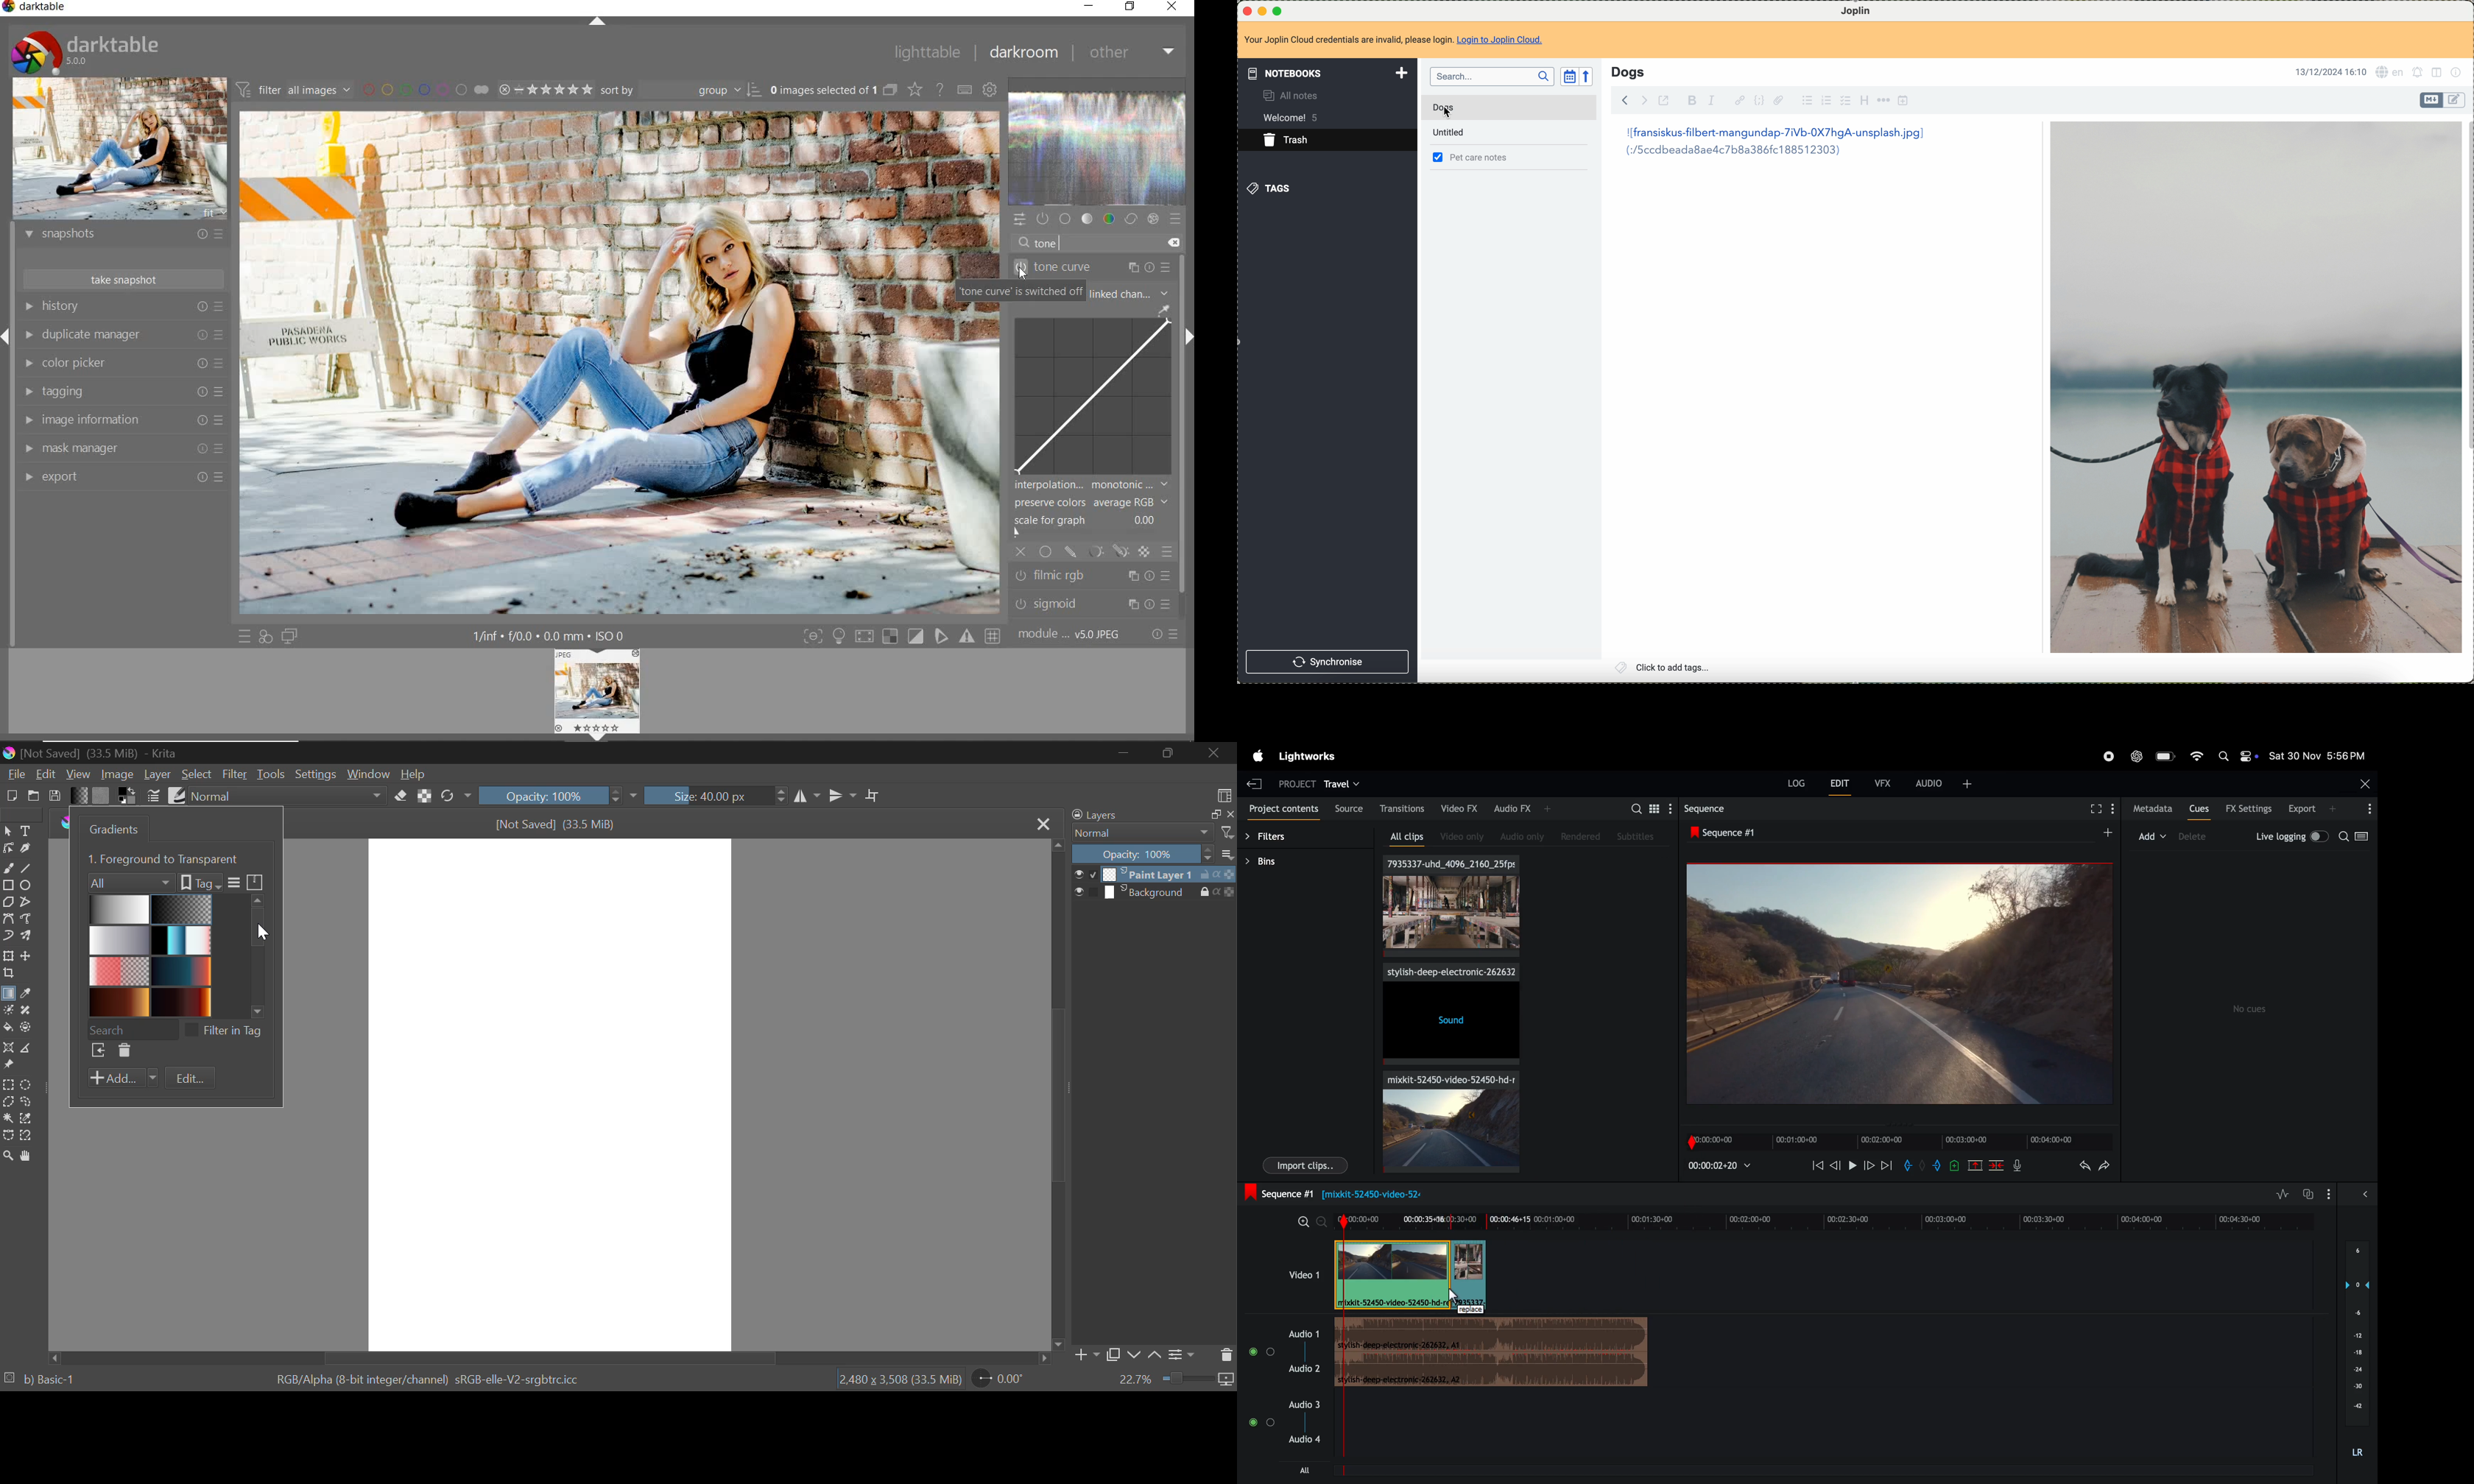 Image resolution: width=2492 pixels, height=1484 pixels. Describe the element at coordinates (413, 774) in the screenshot. I see `Help` at that location.